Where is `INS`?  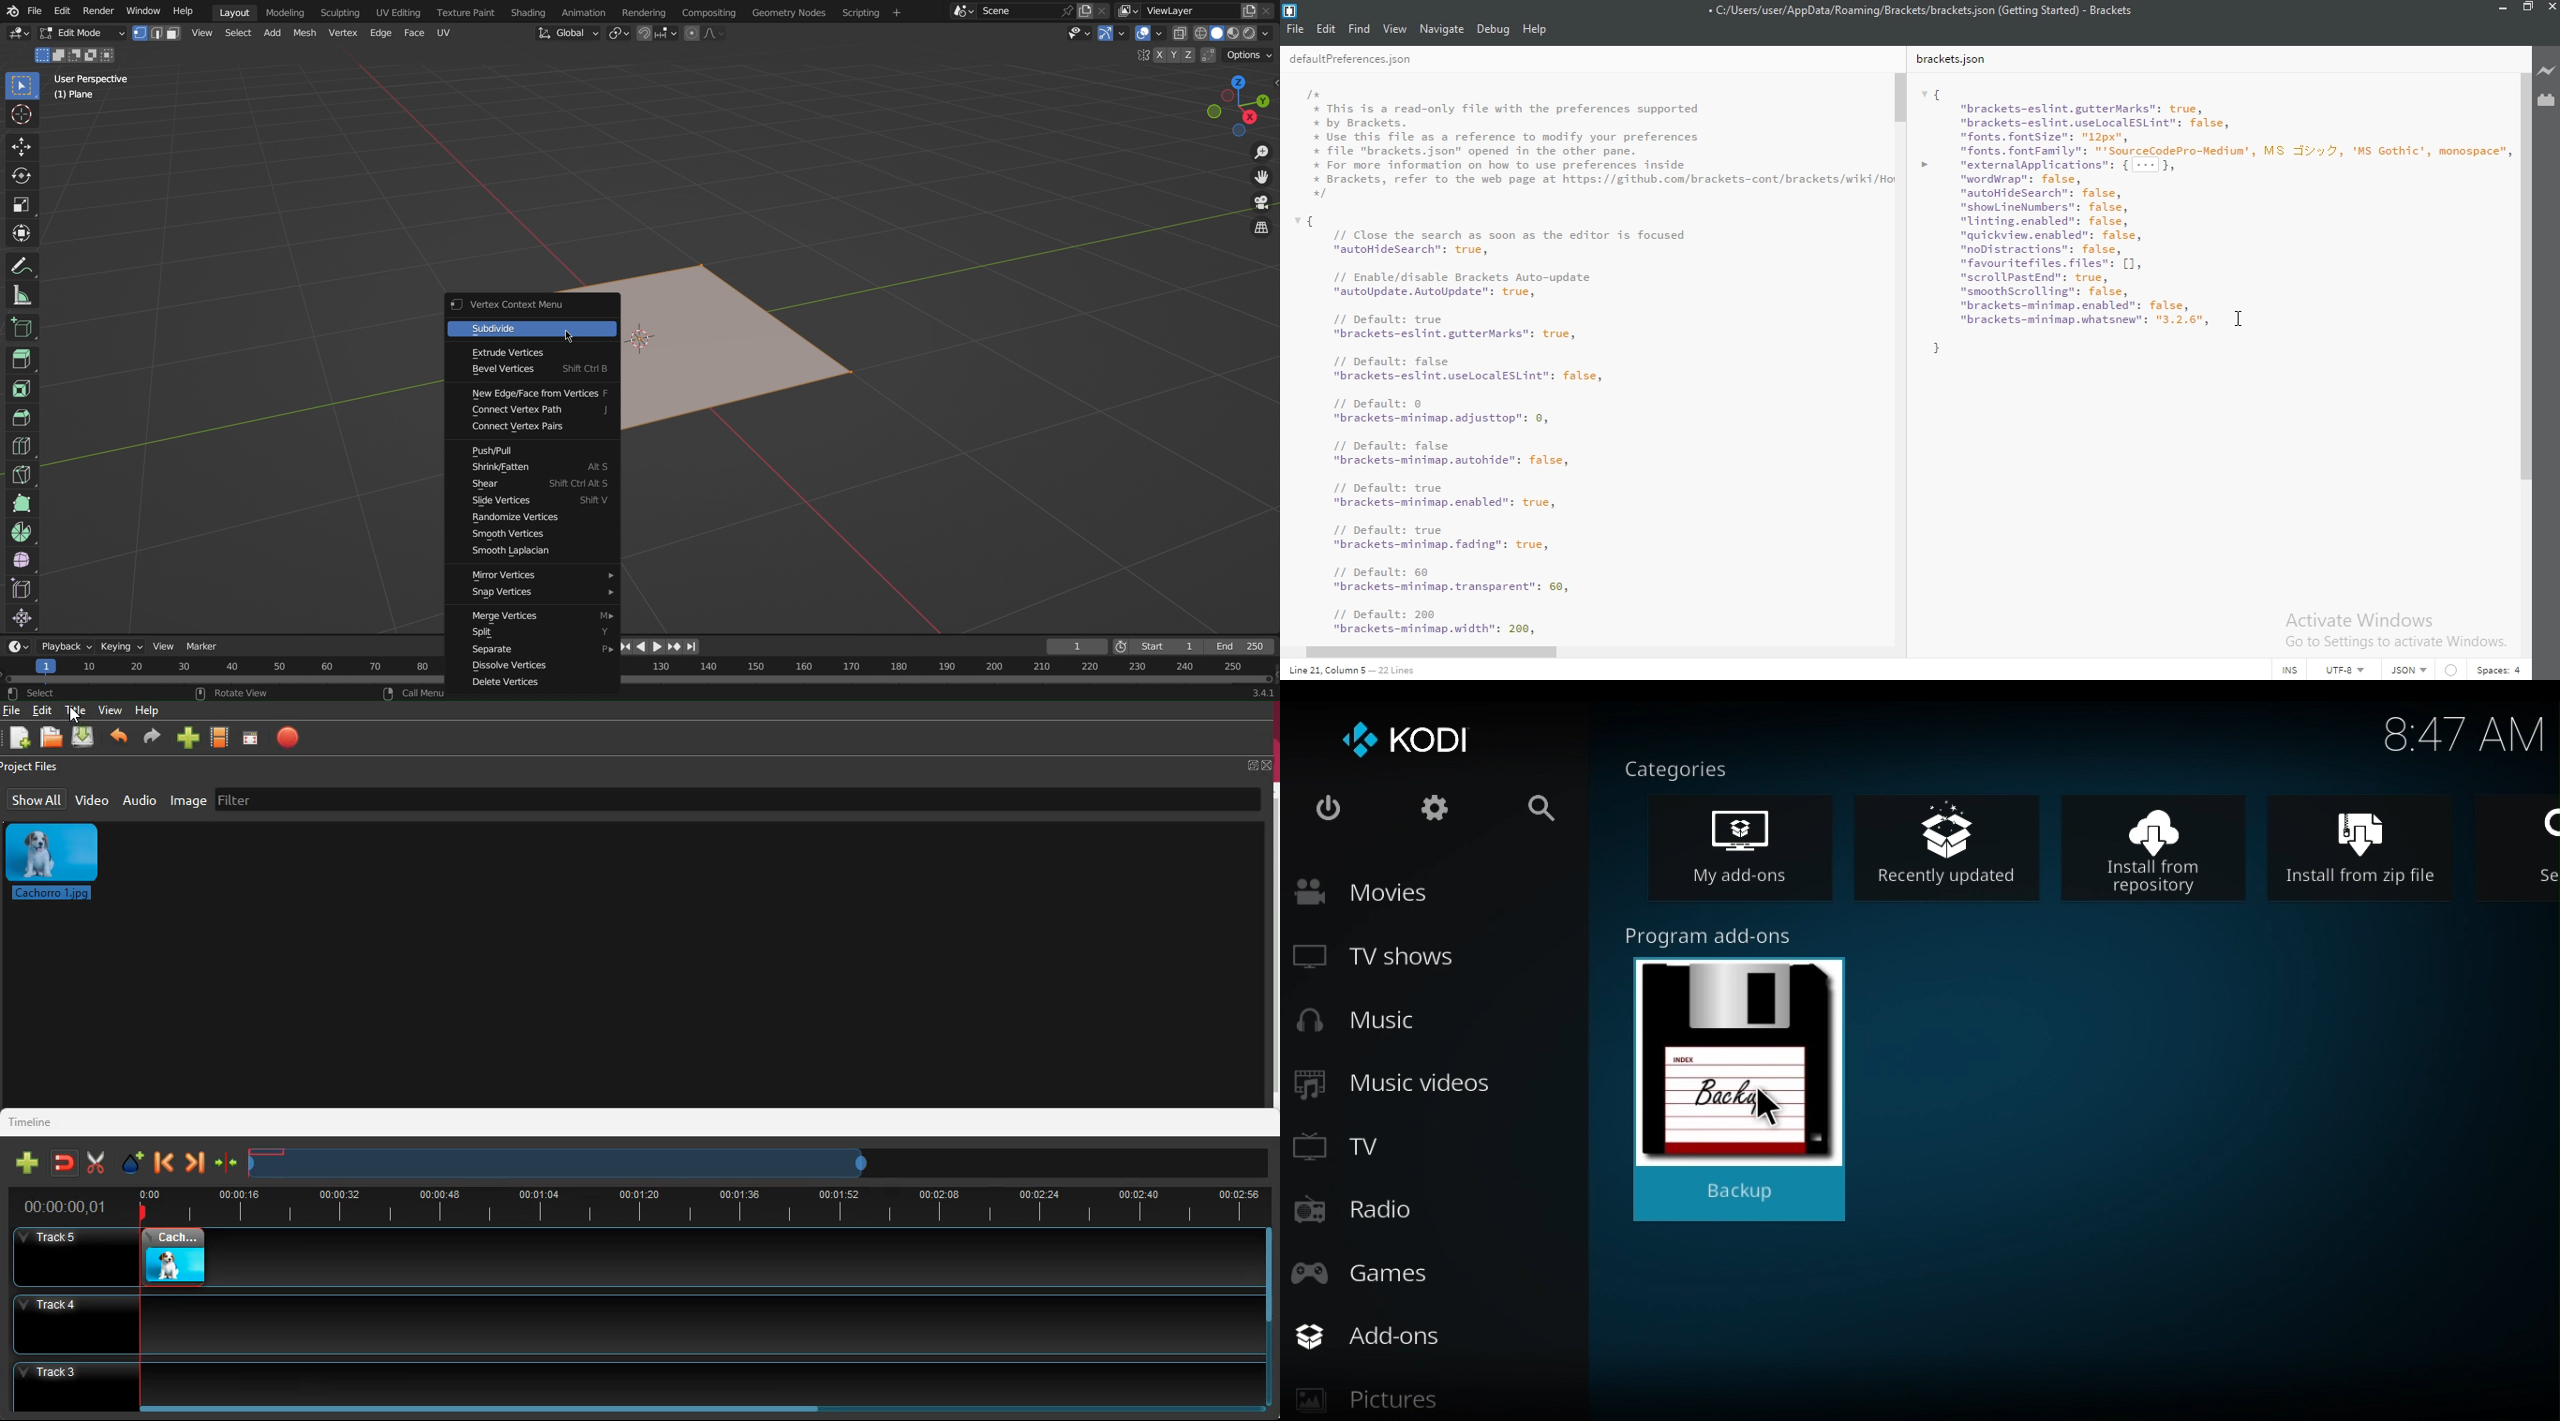
INS is located at coordinates (2289, 669).